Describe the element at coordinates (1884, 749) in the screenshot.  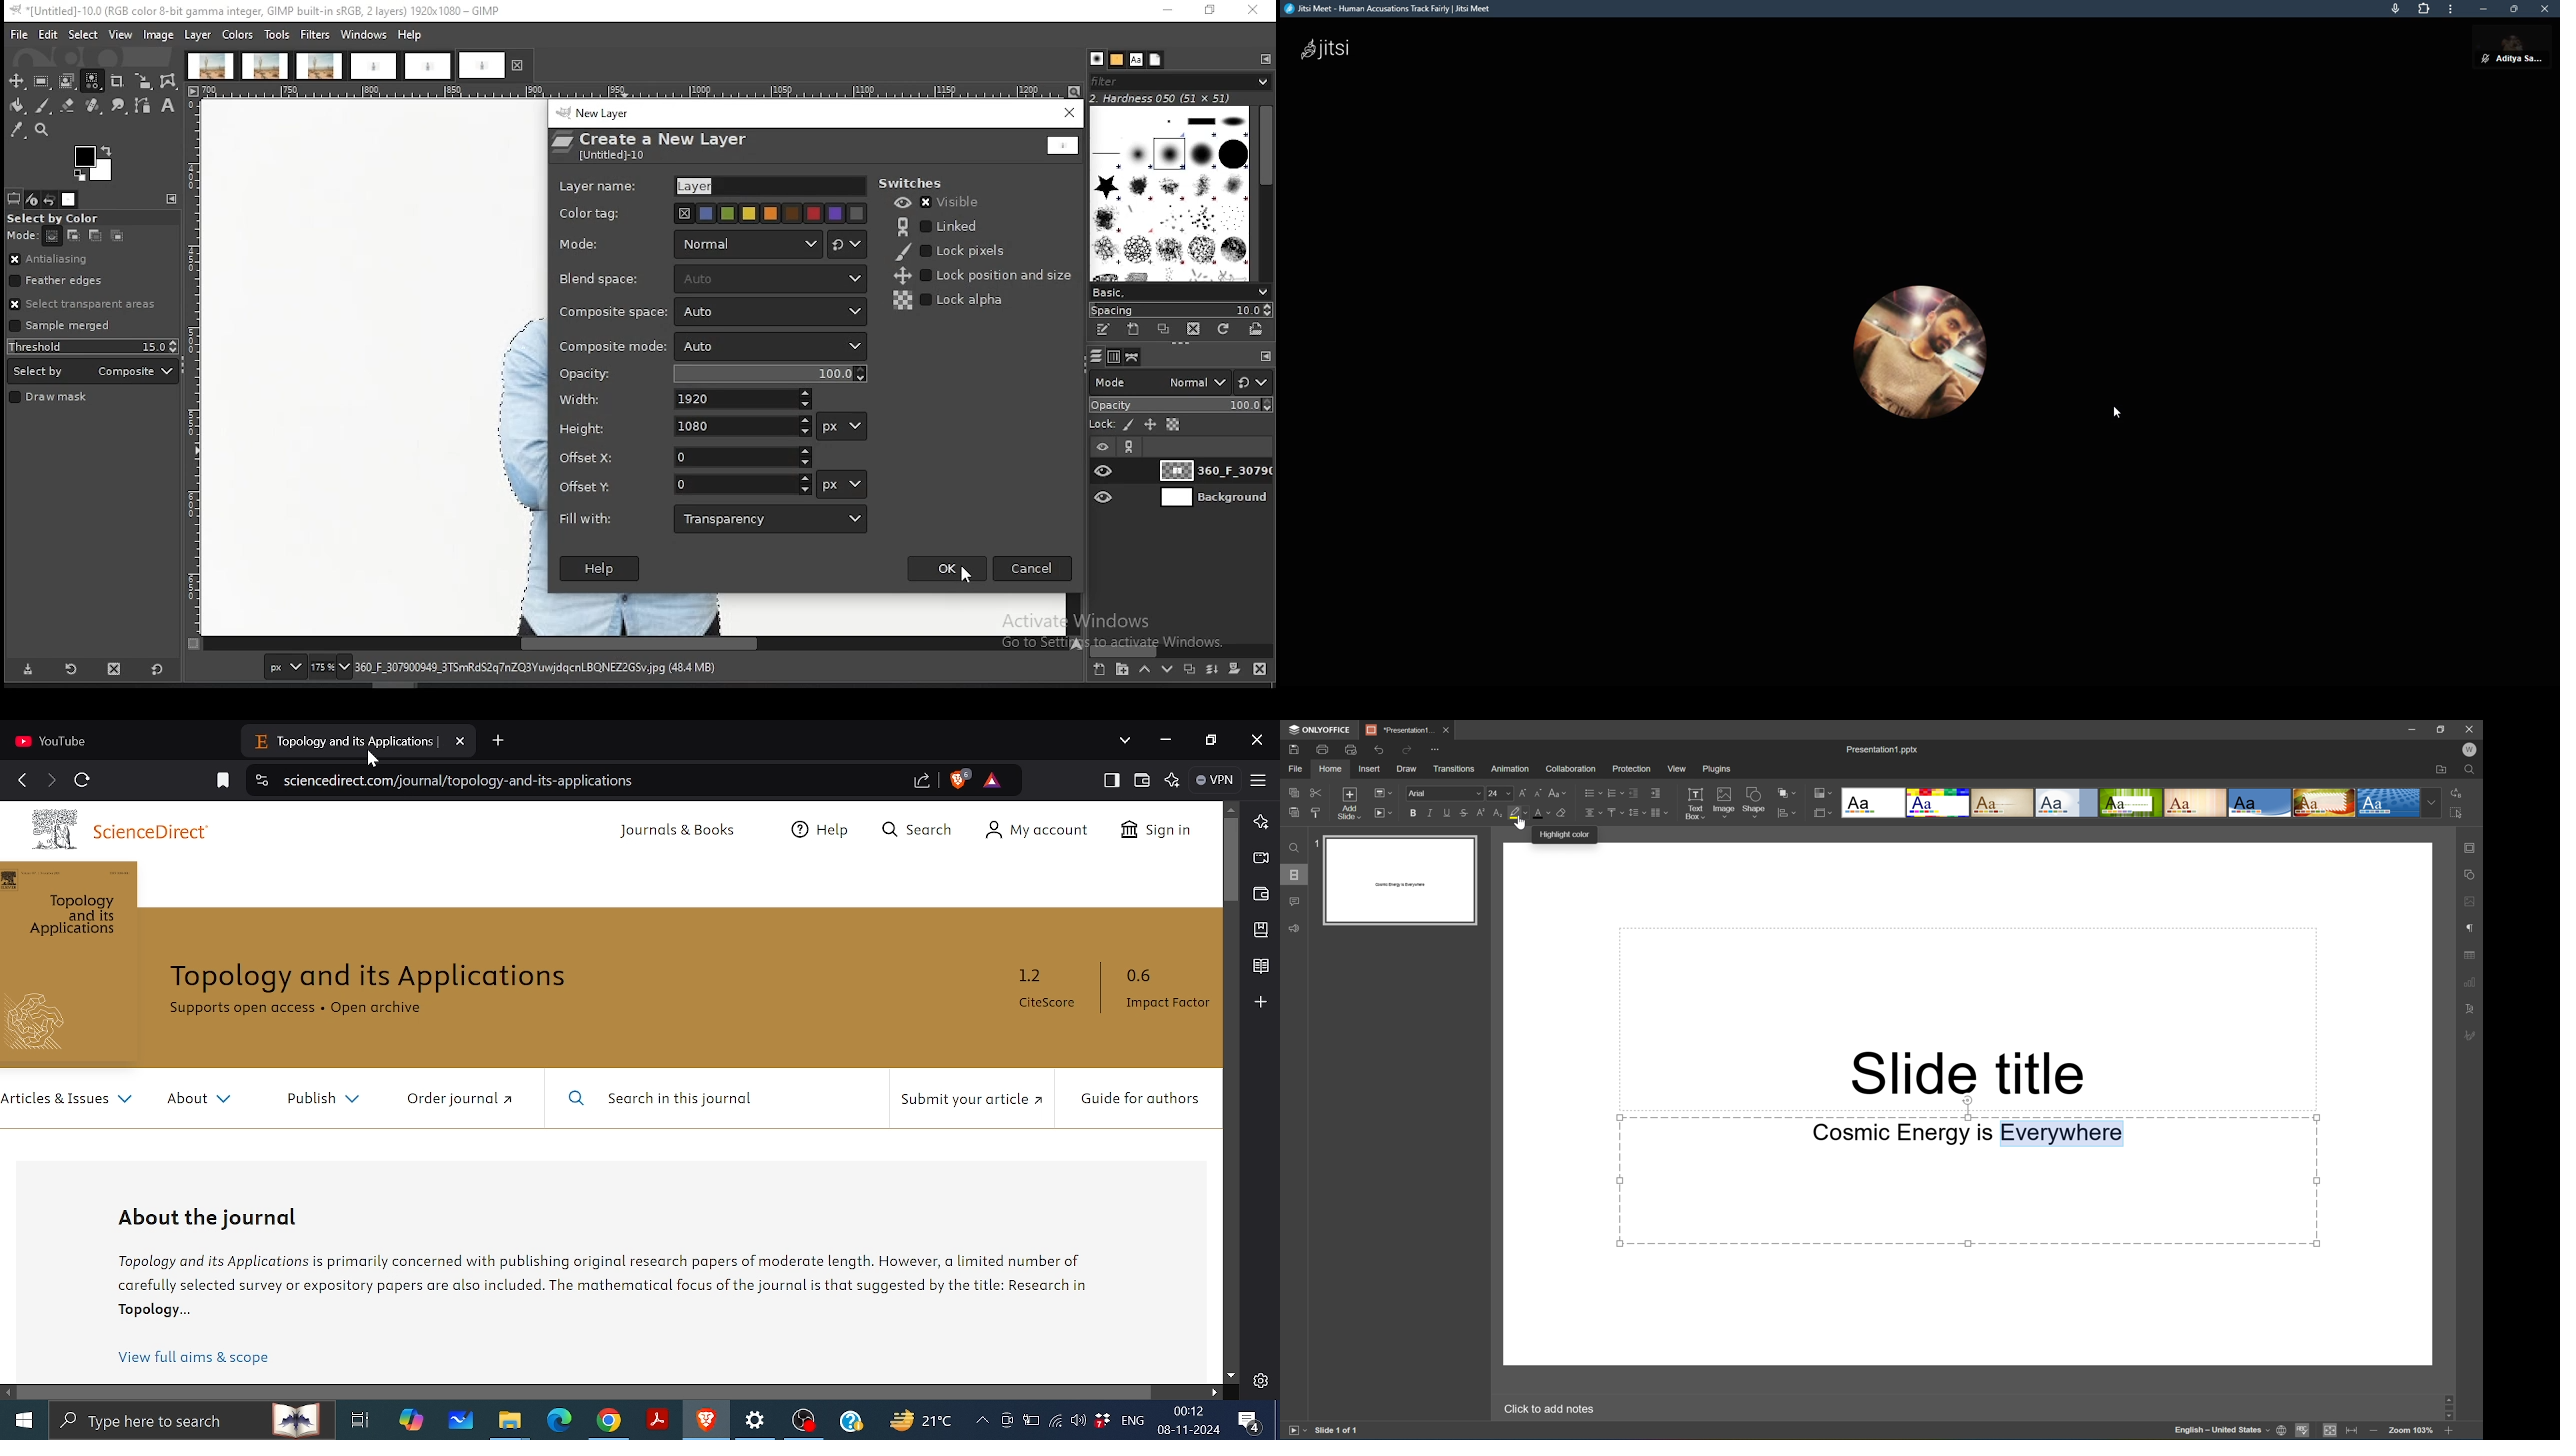
I see `Presentation1.pptx` at that location.